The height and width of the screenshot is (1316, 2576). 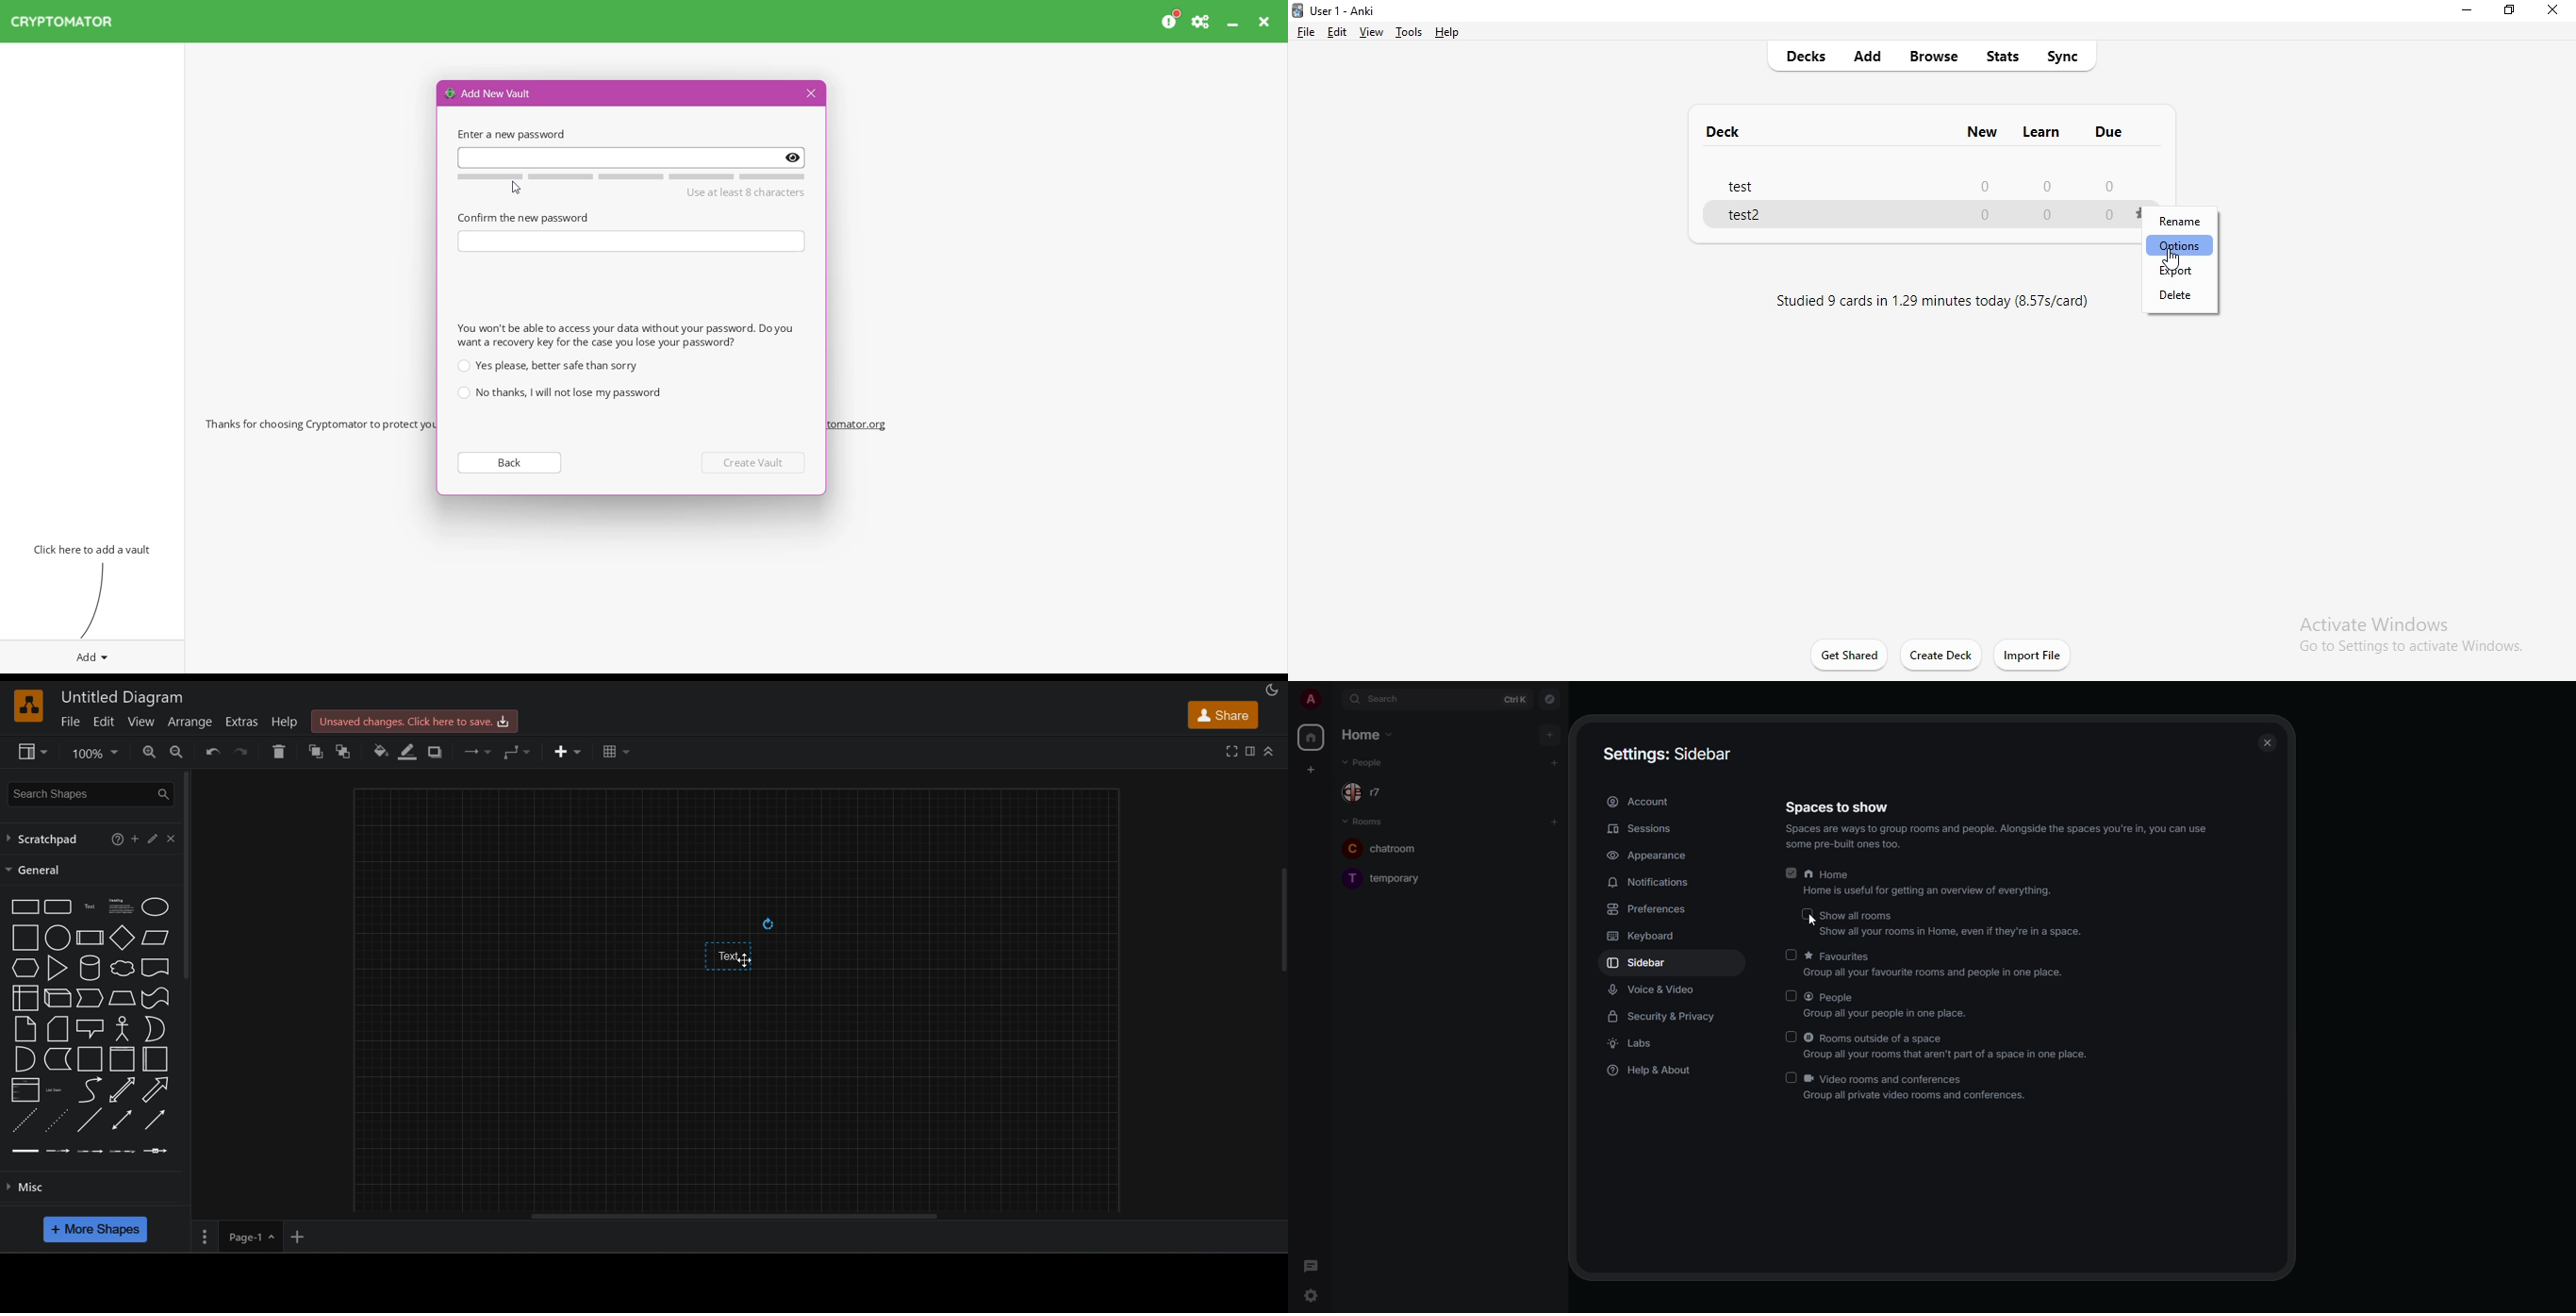 I want to click on expand, so click(x=1332, y=701).